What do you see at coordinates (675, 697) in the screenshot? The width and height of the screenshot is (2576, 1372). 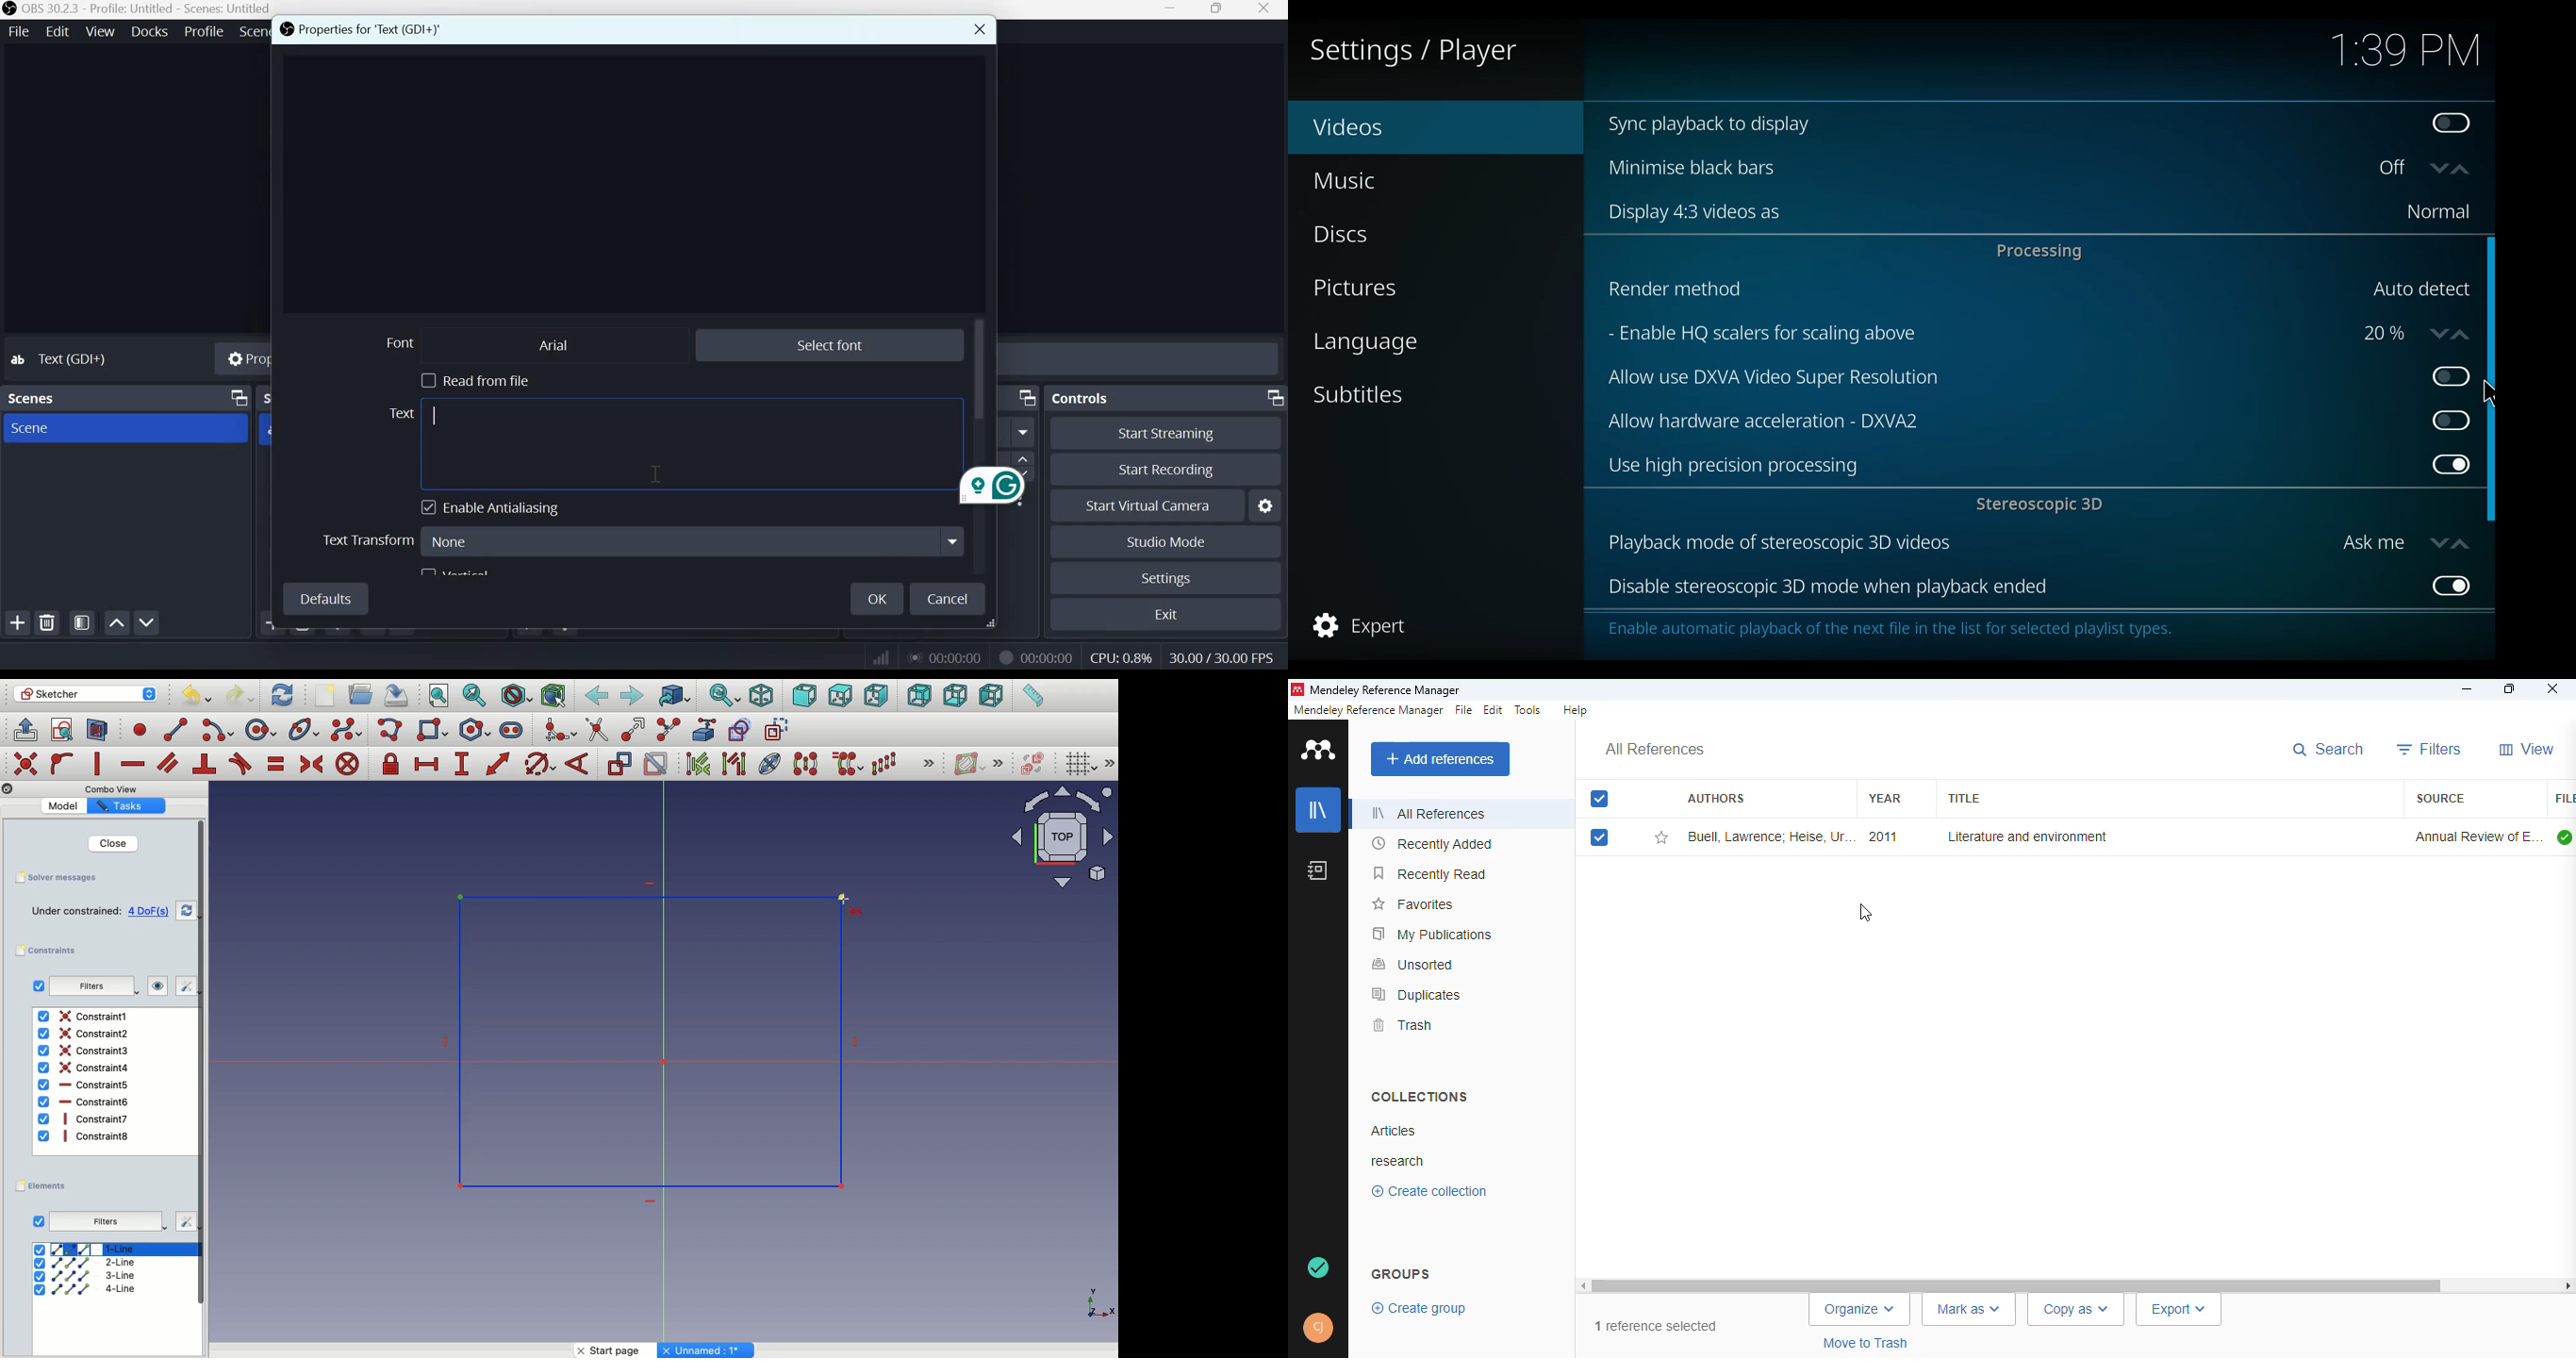 I see `Go to linked object` at bounding box center [675, 697].